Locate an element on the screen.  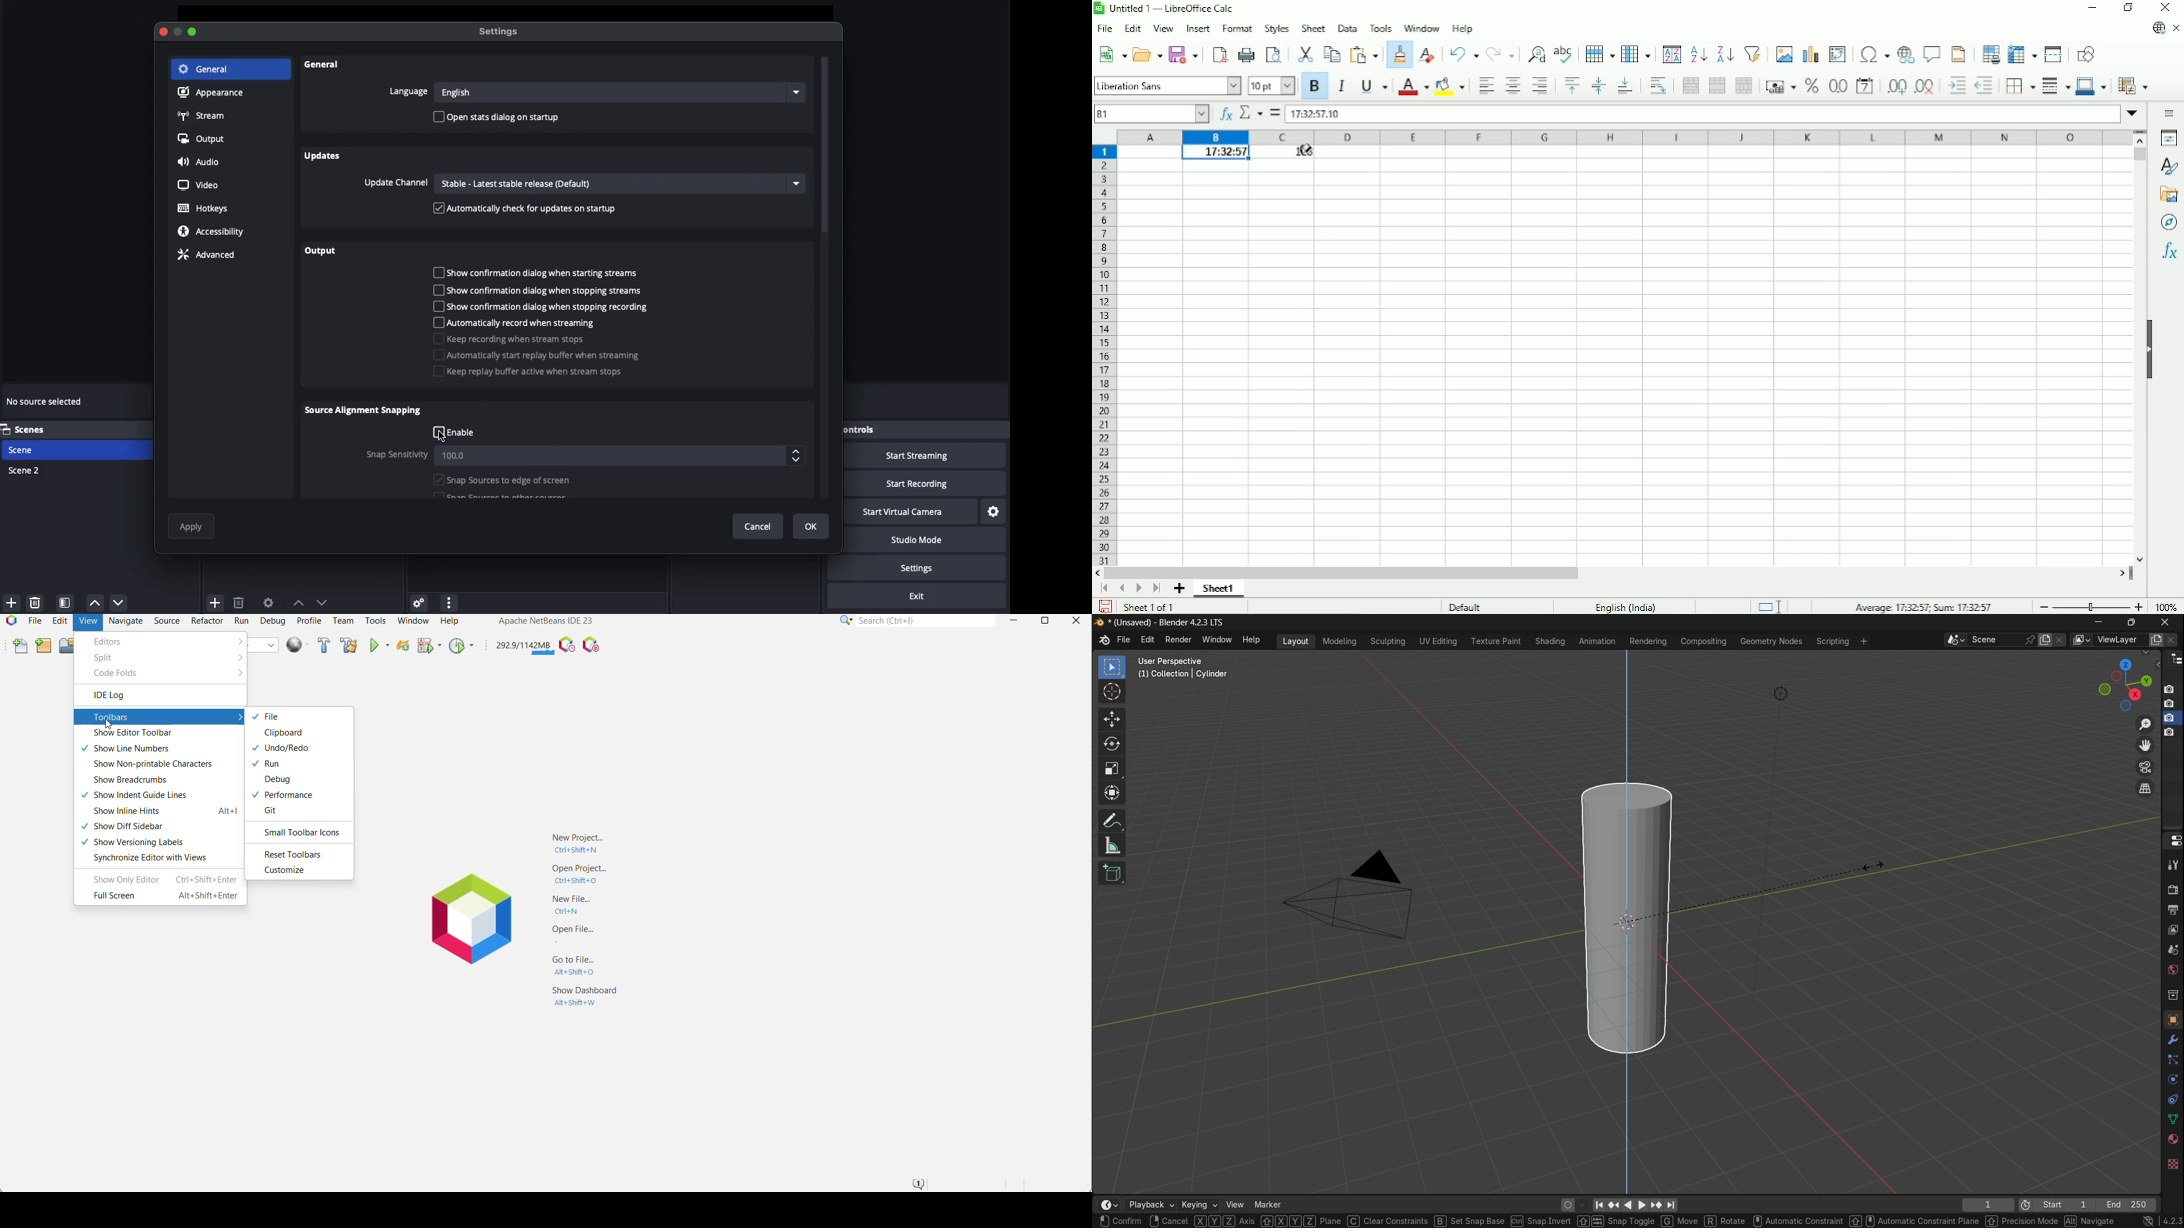
Sort is located at coordinates (1670, 55).